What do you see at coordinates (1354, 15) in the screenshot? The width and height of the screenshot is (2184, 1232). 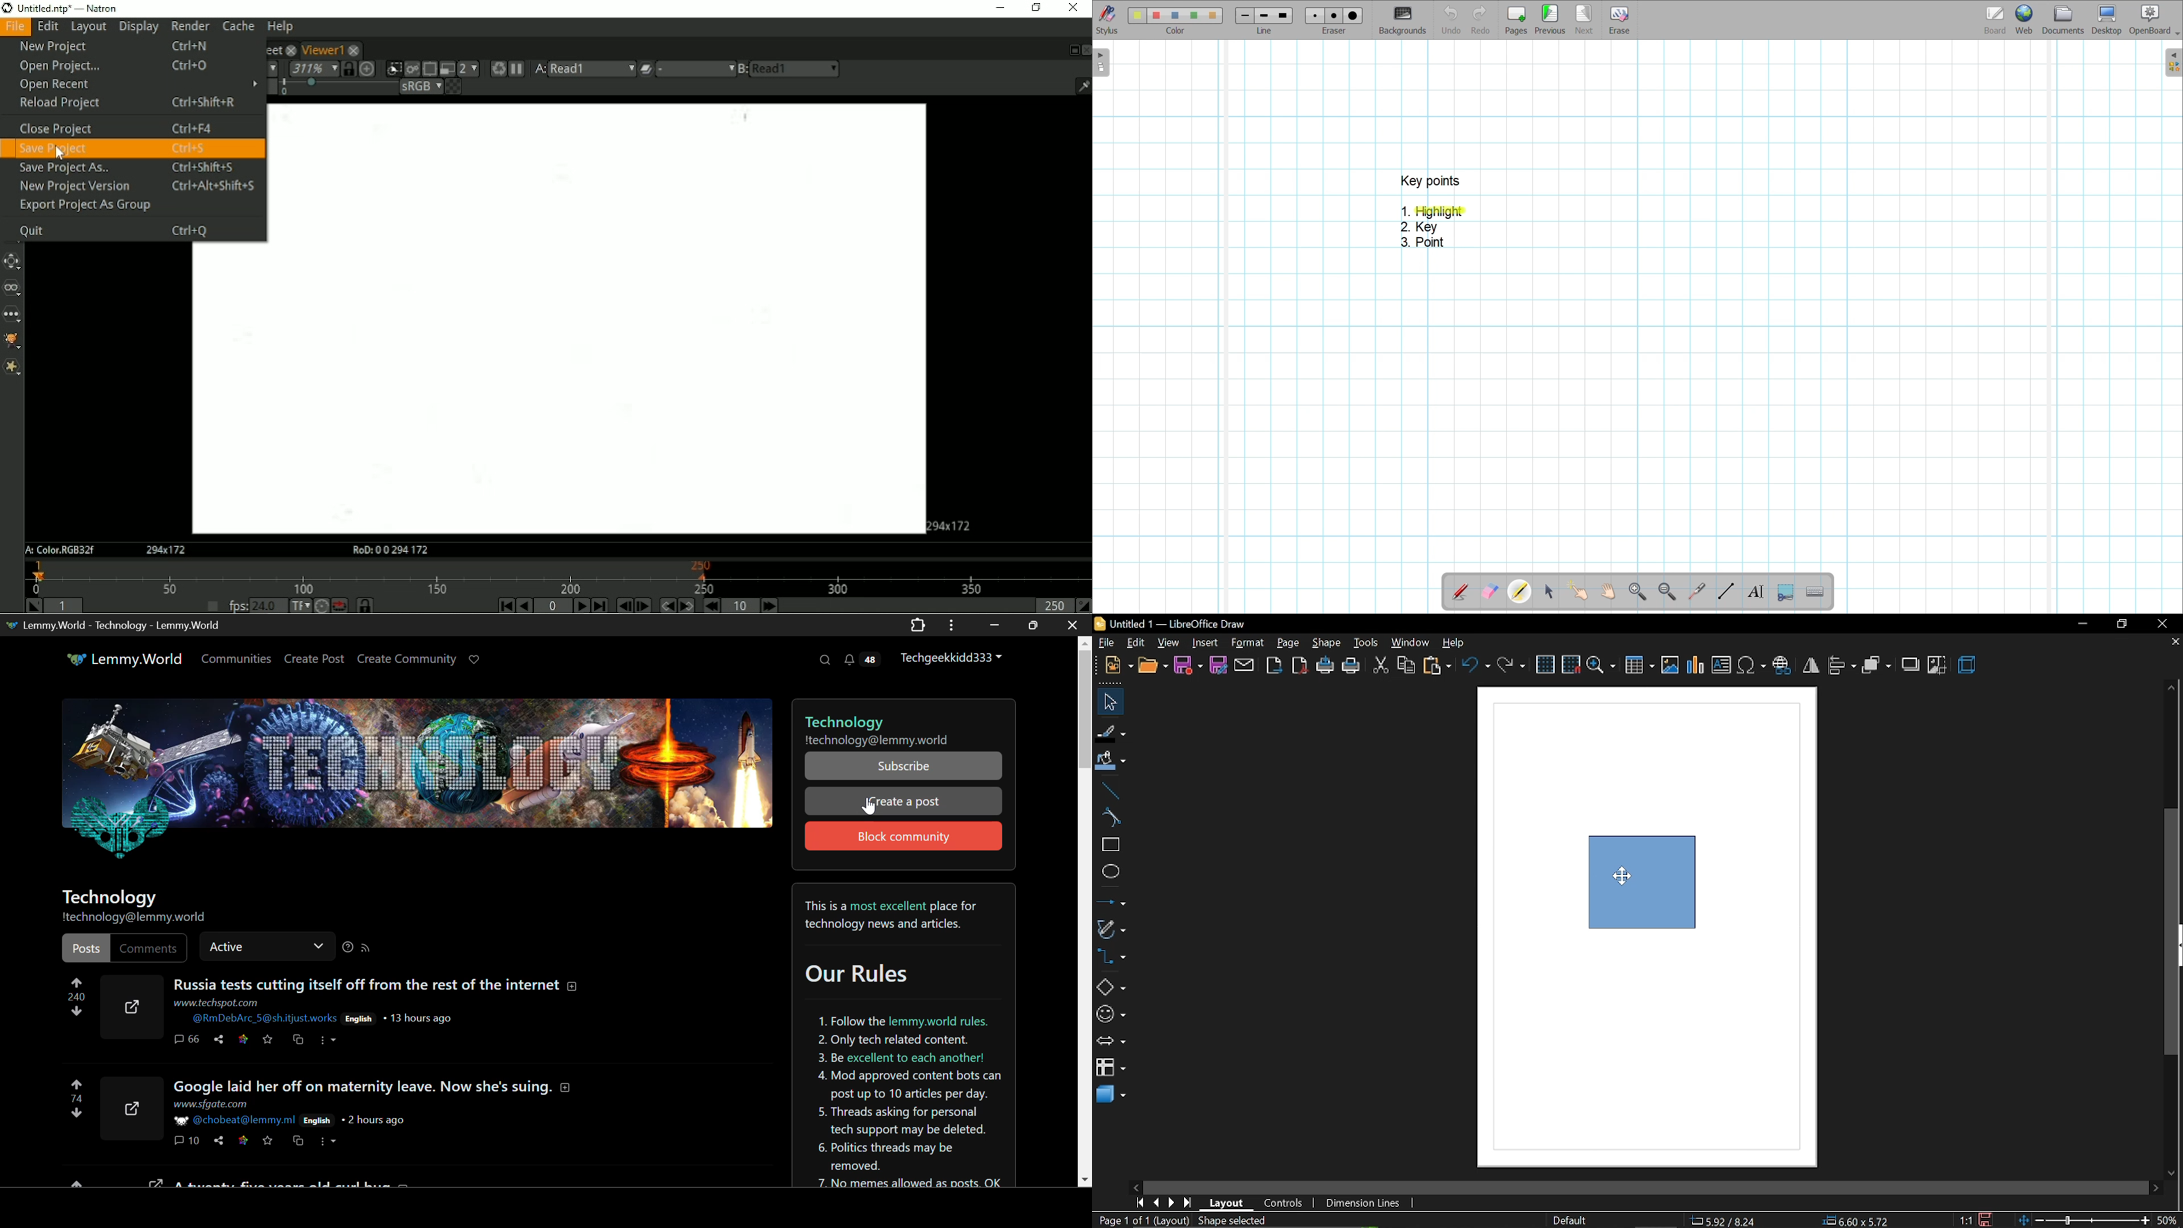 I see `eraser 3` at bounding box center [1354, 15].